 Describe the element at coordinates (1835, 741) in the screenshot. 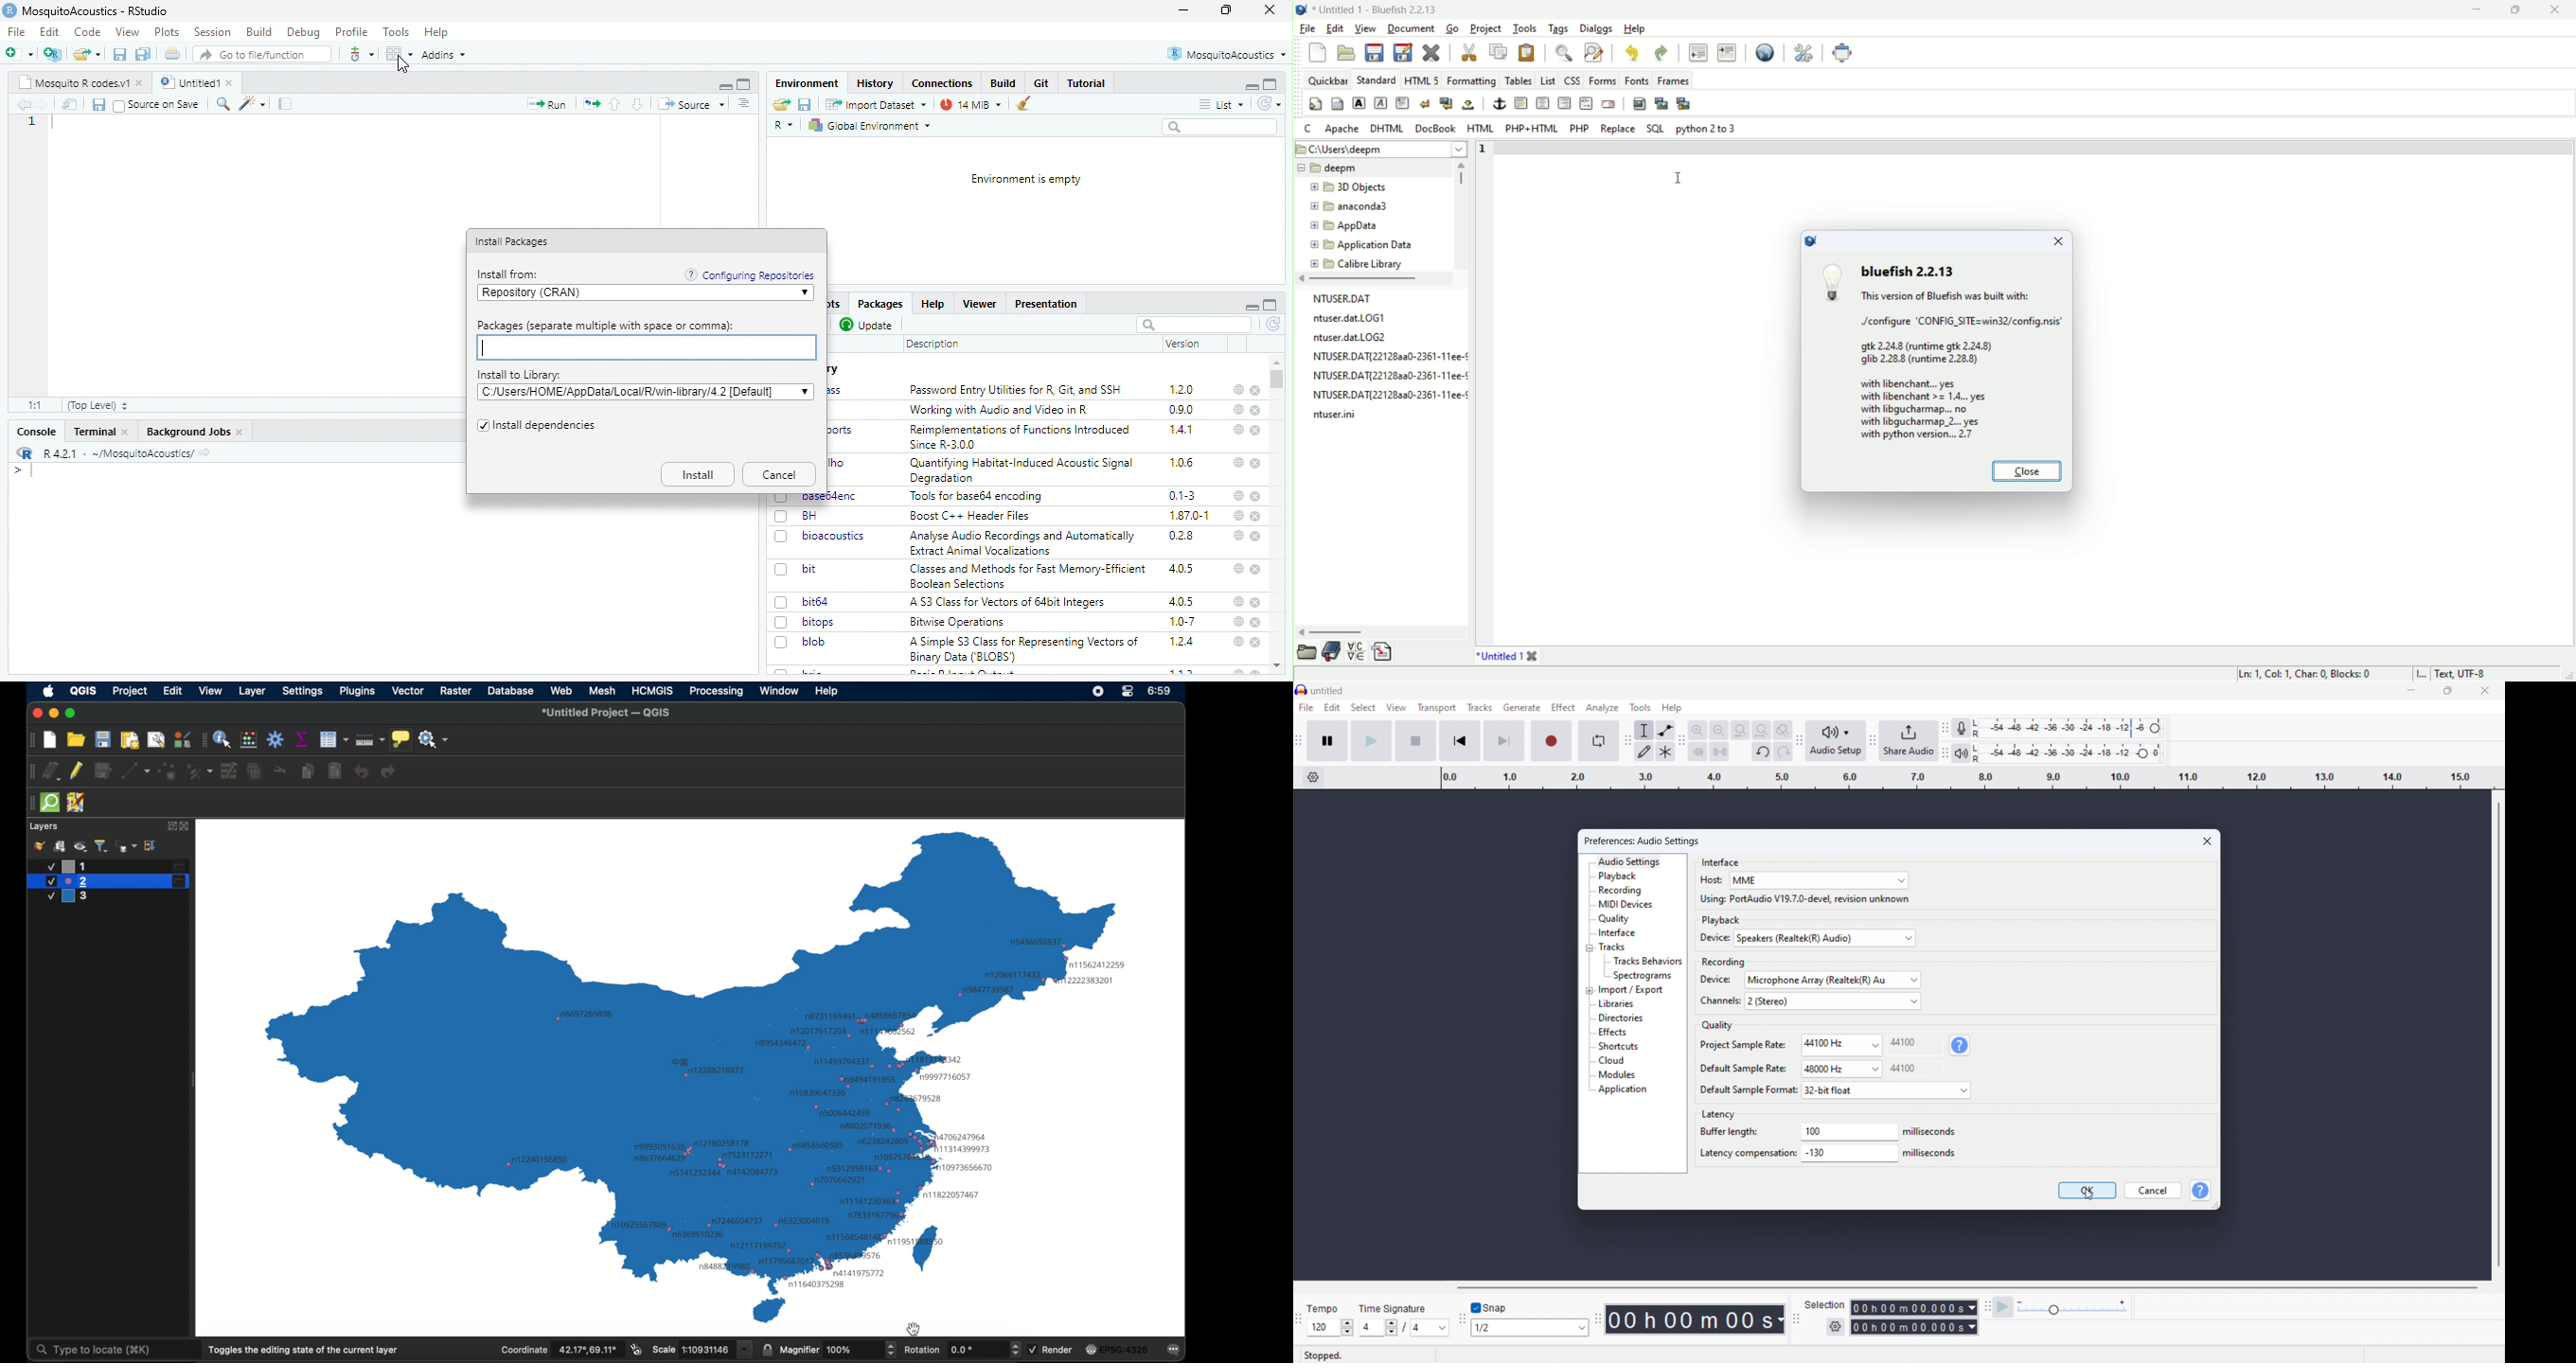

I see `audio setup` at that location.